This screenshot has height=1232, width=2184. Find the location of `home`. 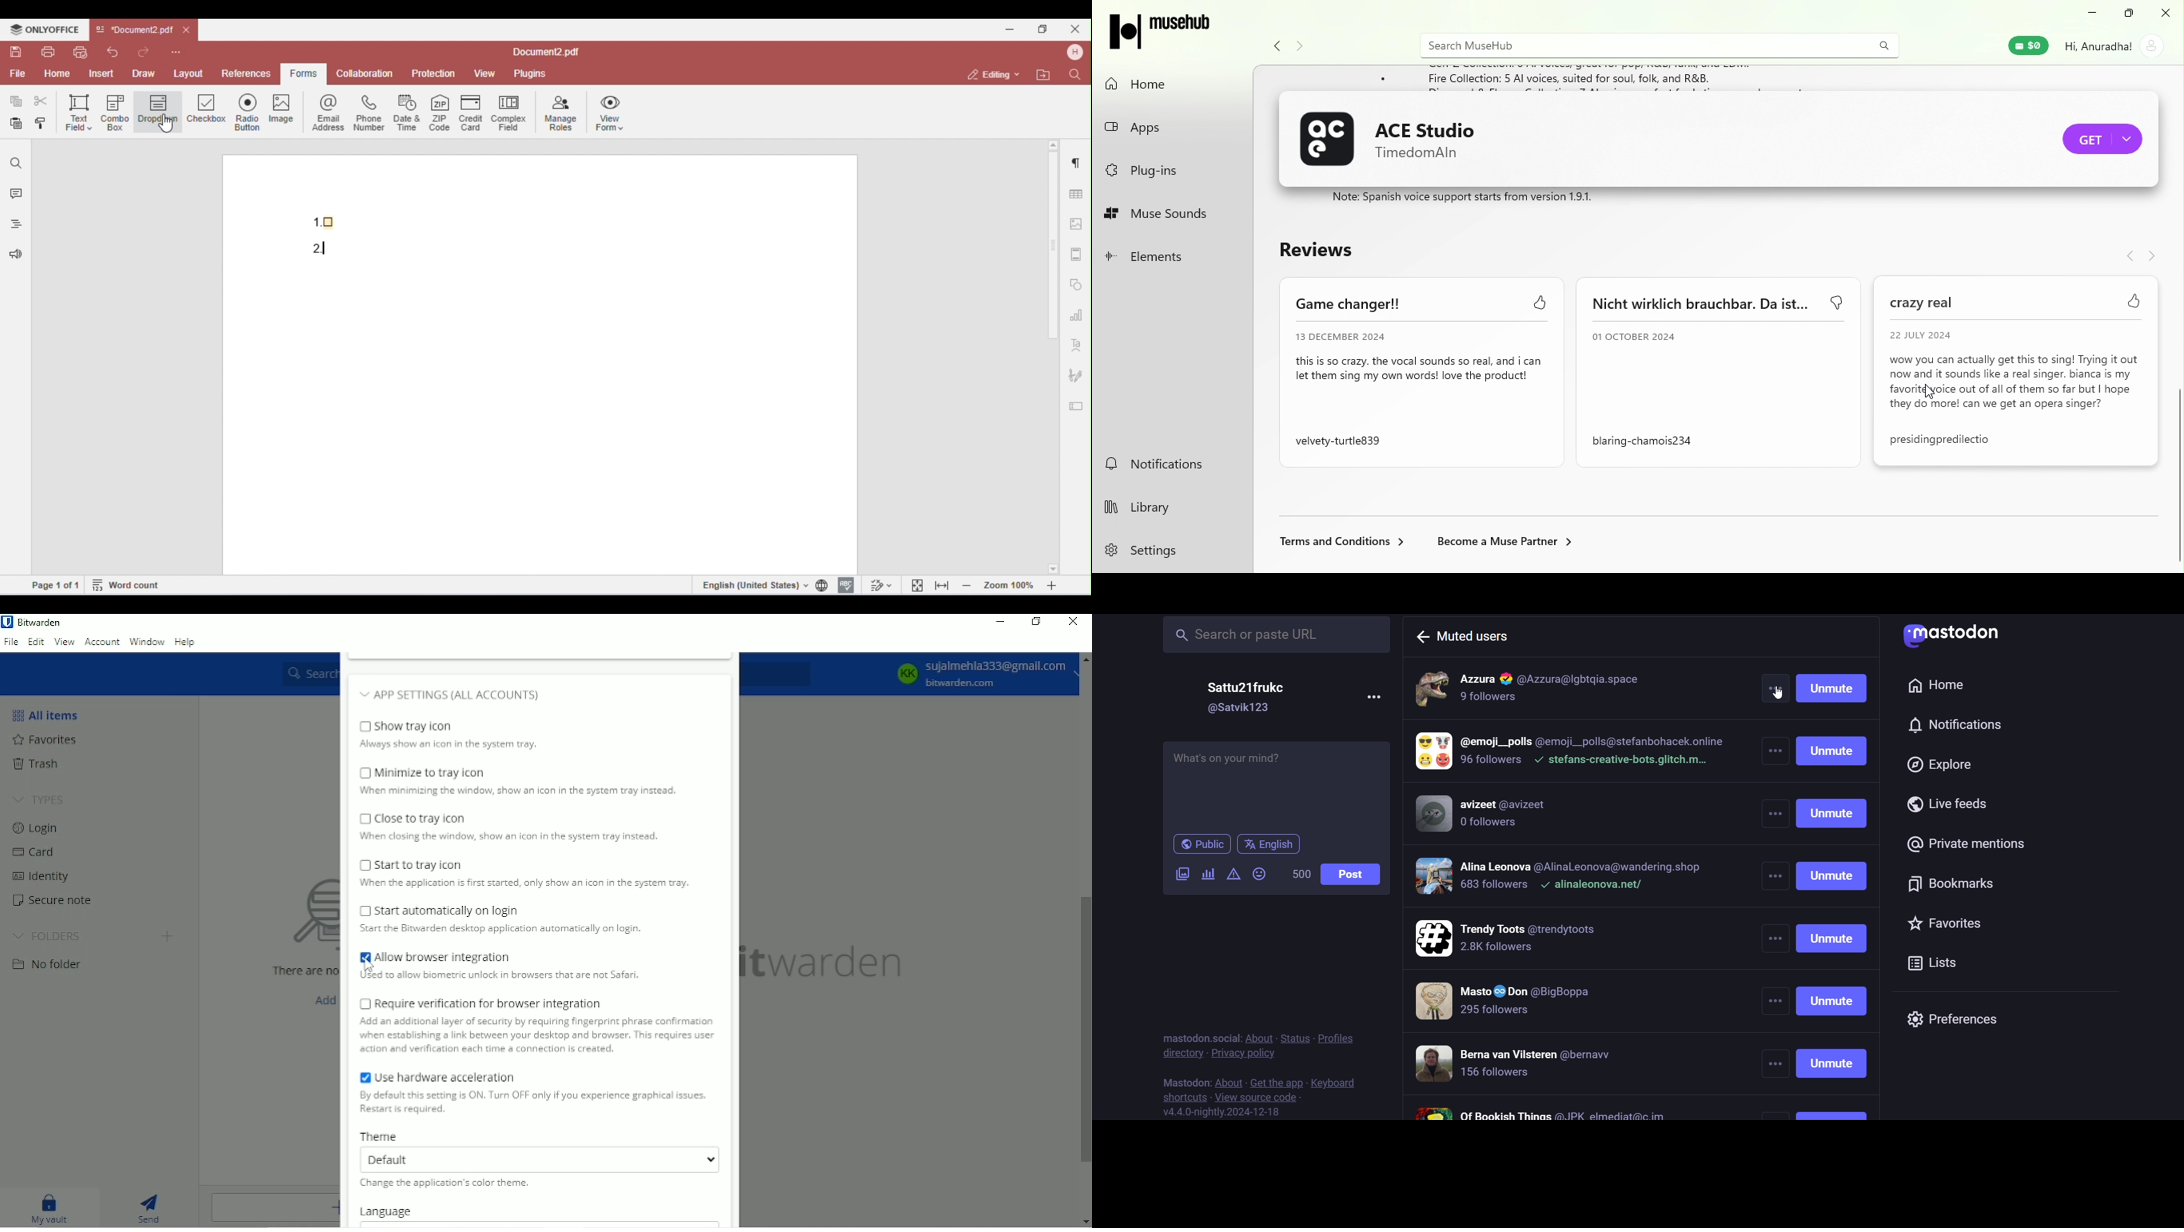

home is located at coordinates (1167, 84).